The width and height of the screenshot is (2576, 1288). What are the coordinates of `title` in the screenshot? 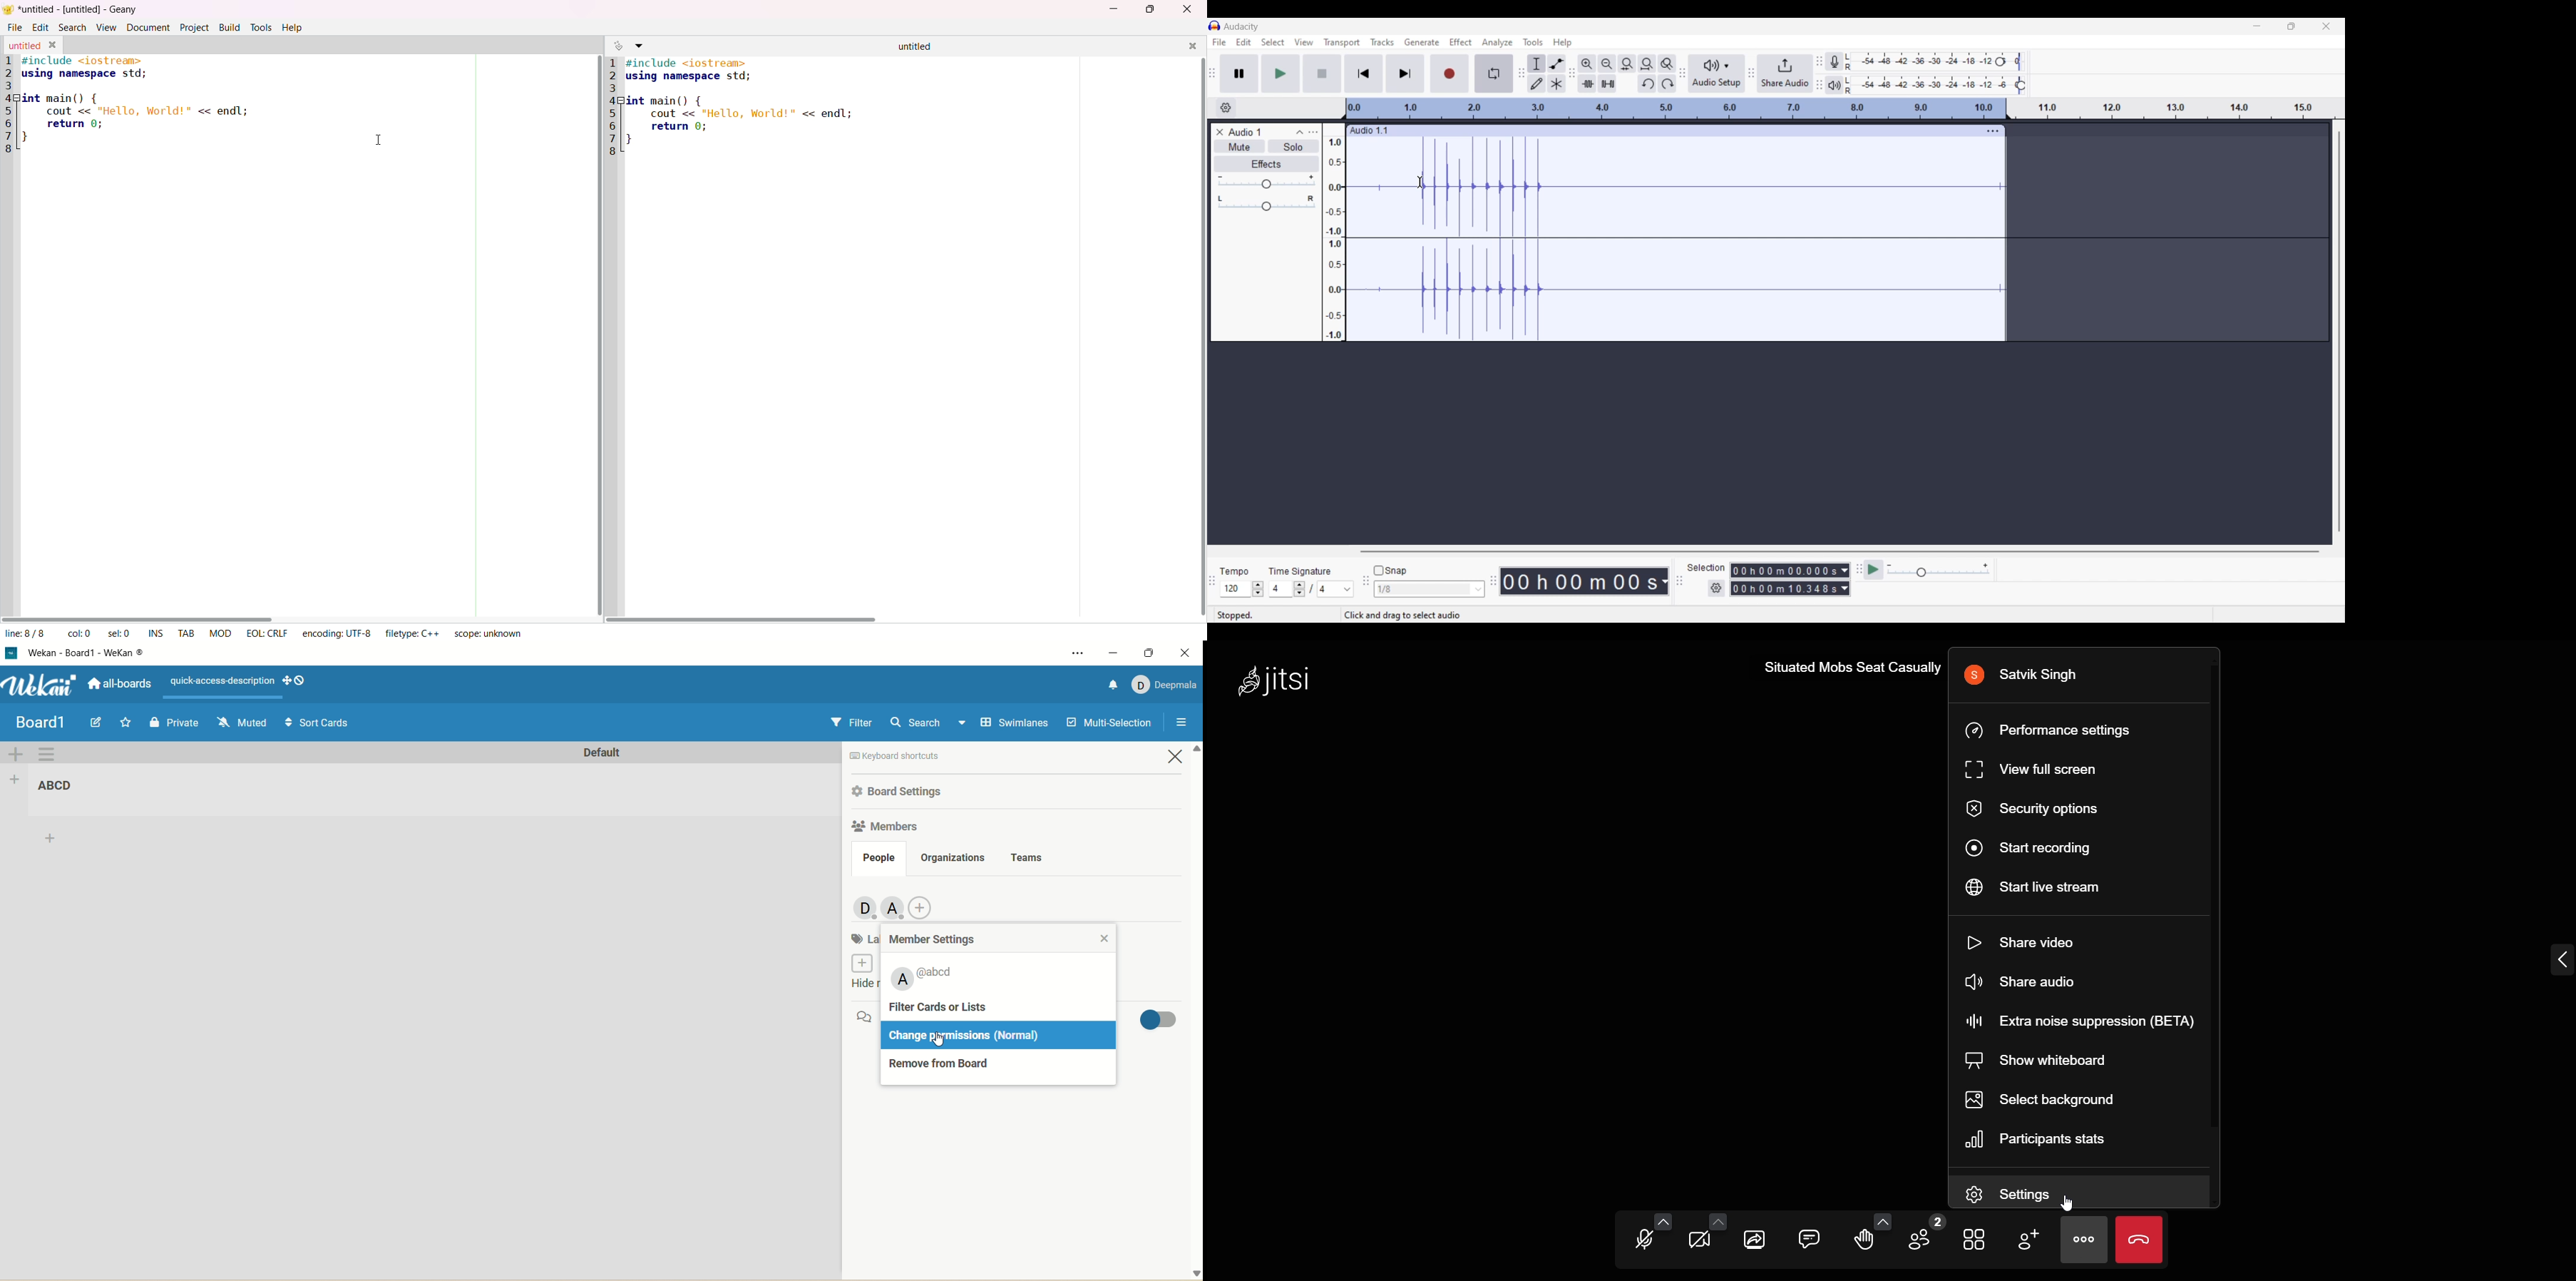 It's located at (61, 787).